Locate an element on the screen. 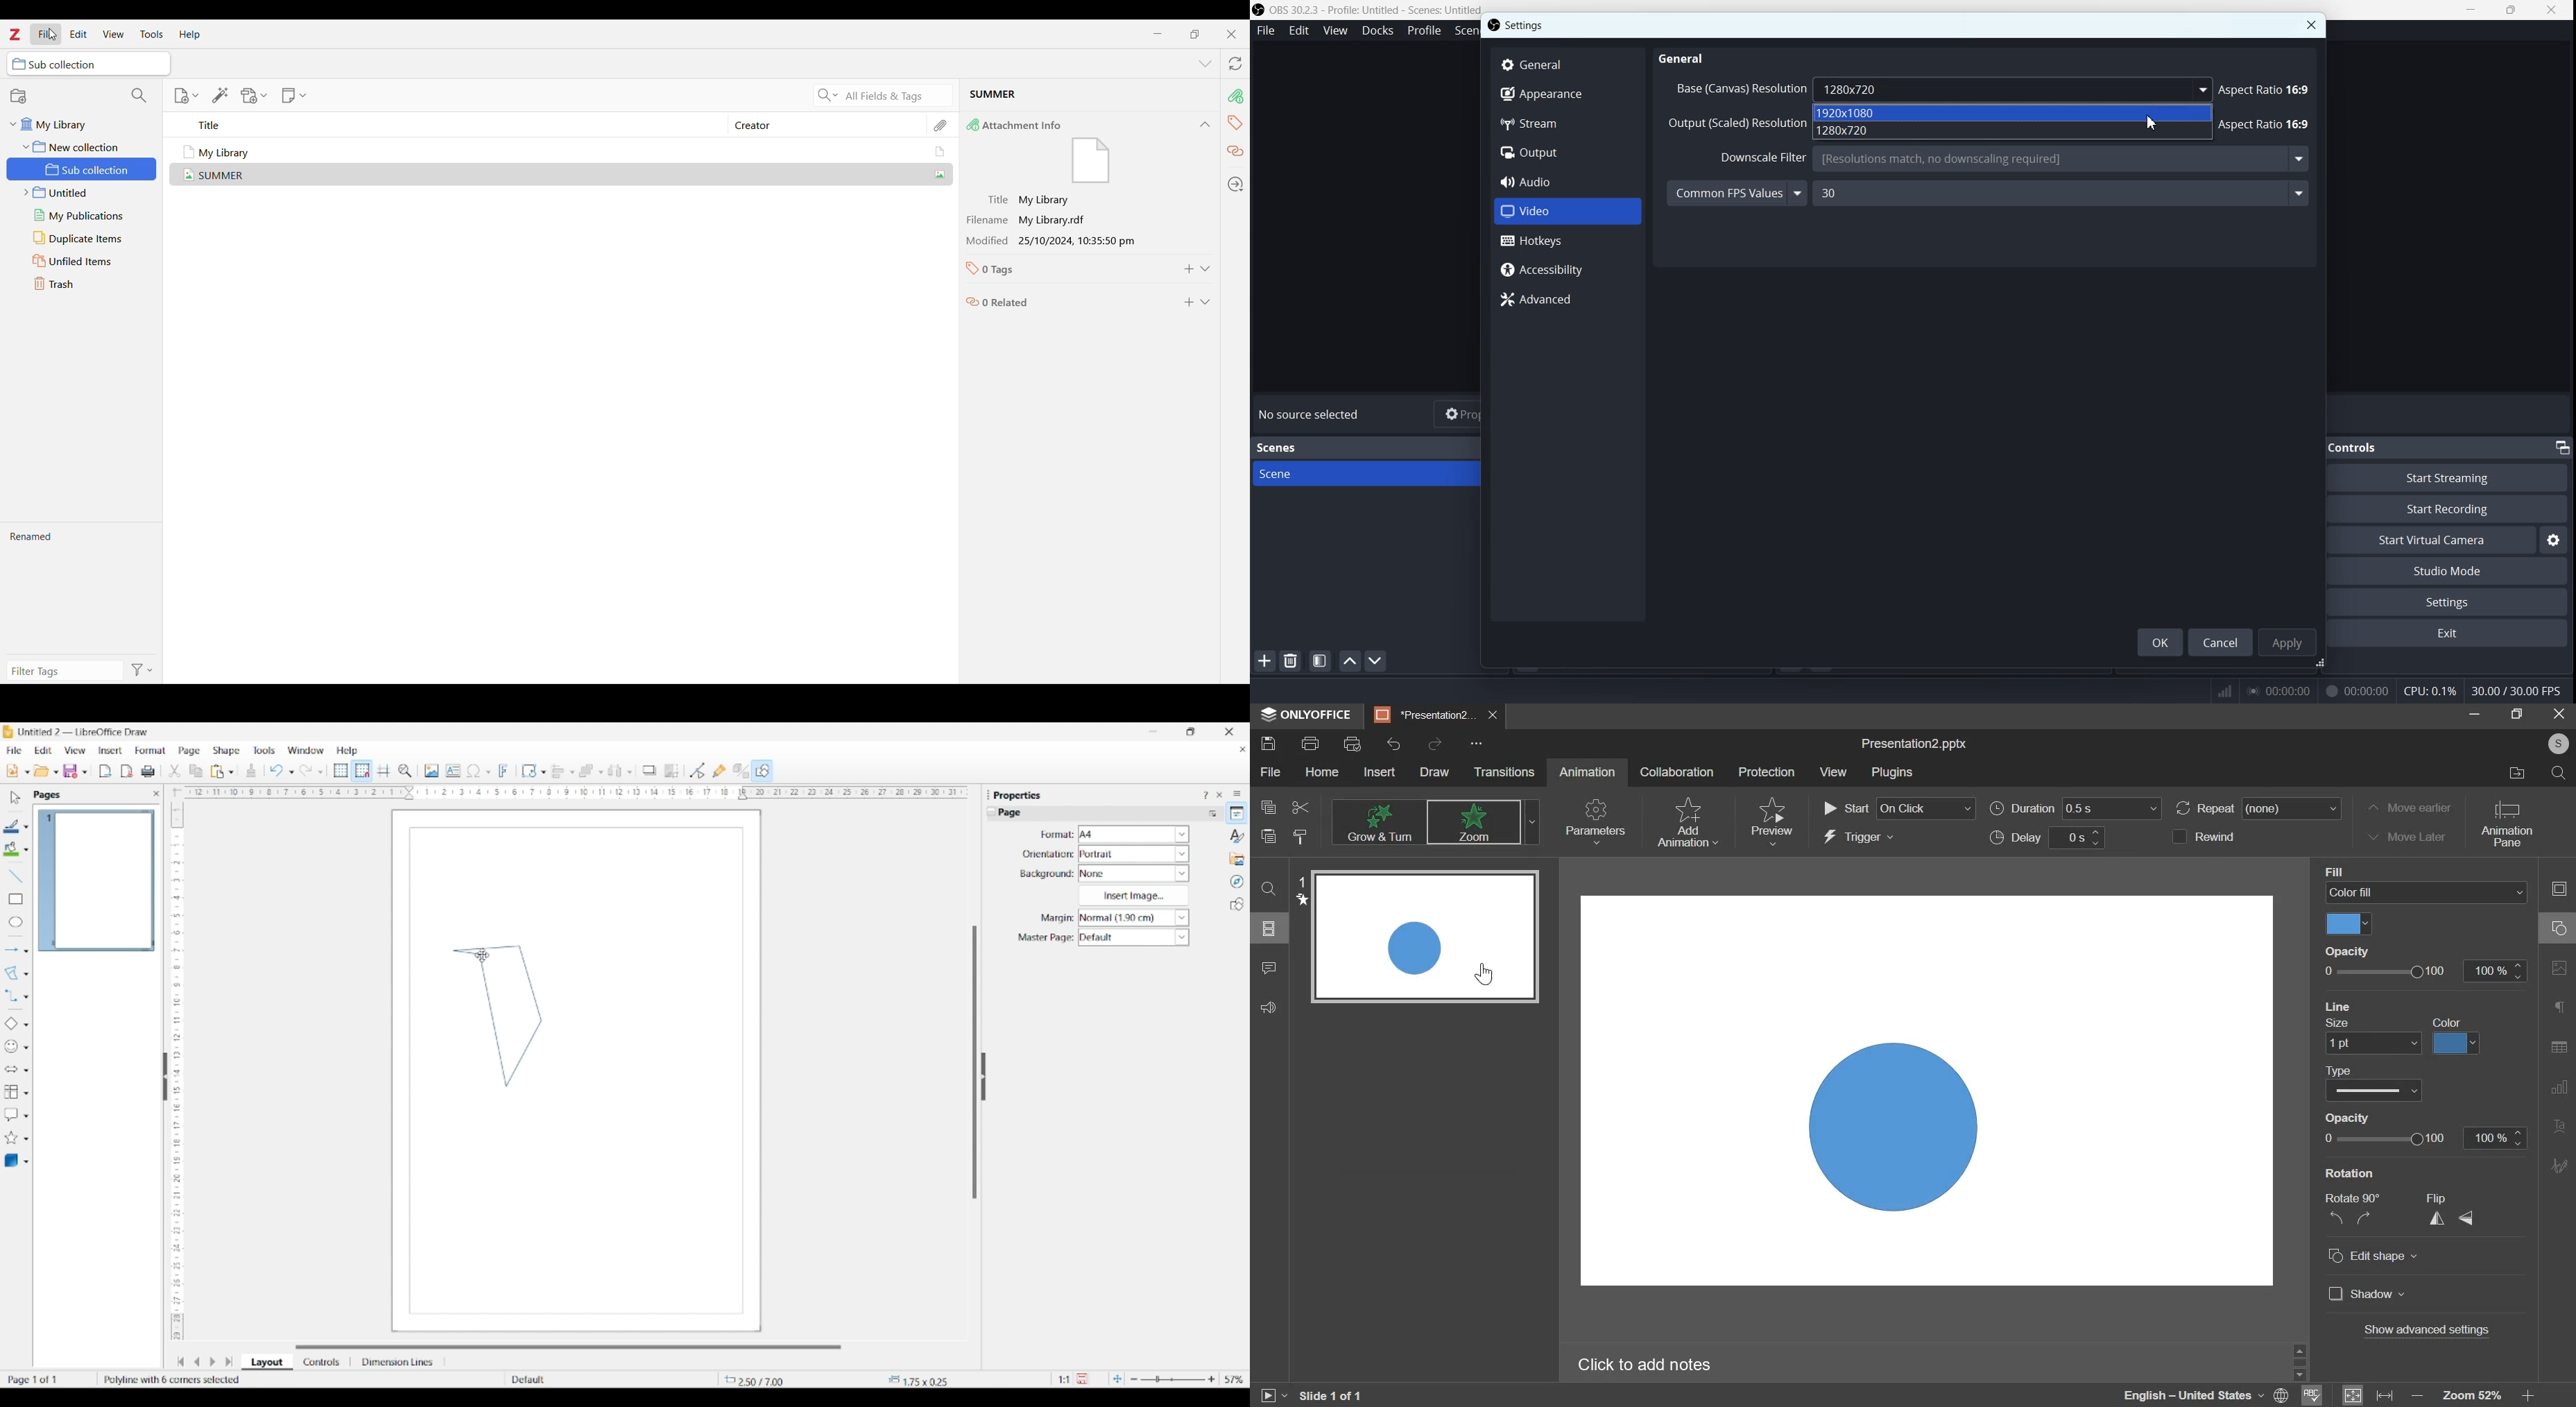 The height and width of the screenshot is (1428, 2576). Cursor co-ordinates changed is located at coordinates (765, 1380).